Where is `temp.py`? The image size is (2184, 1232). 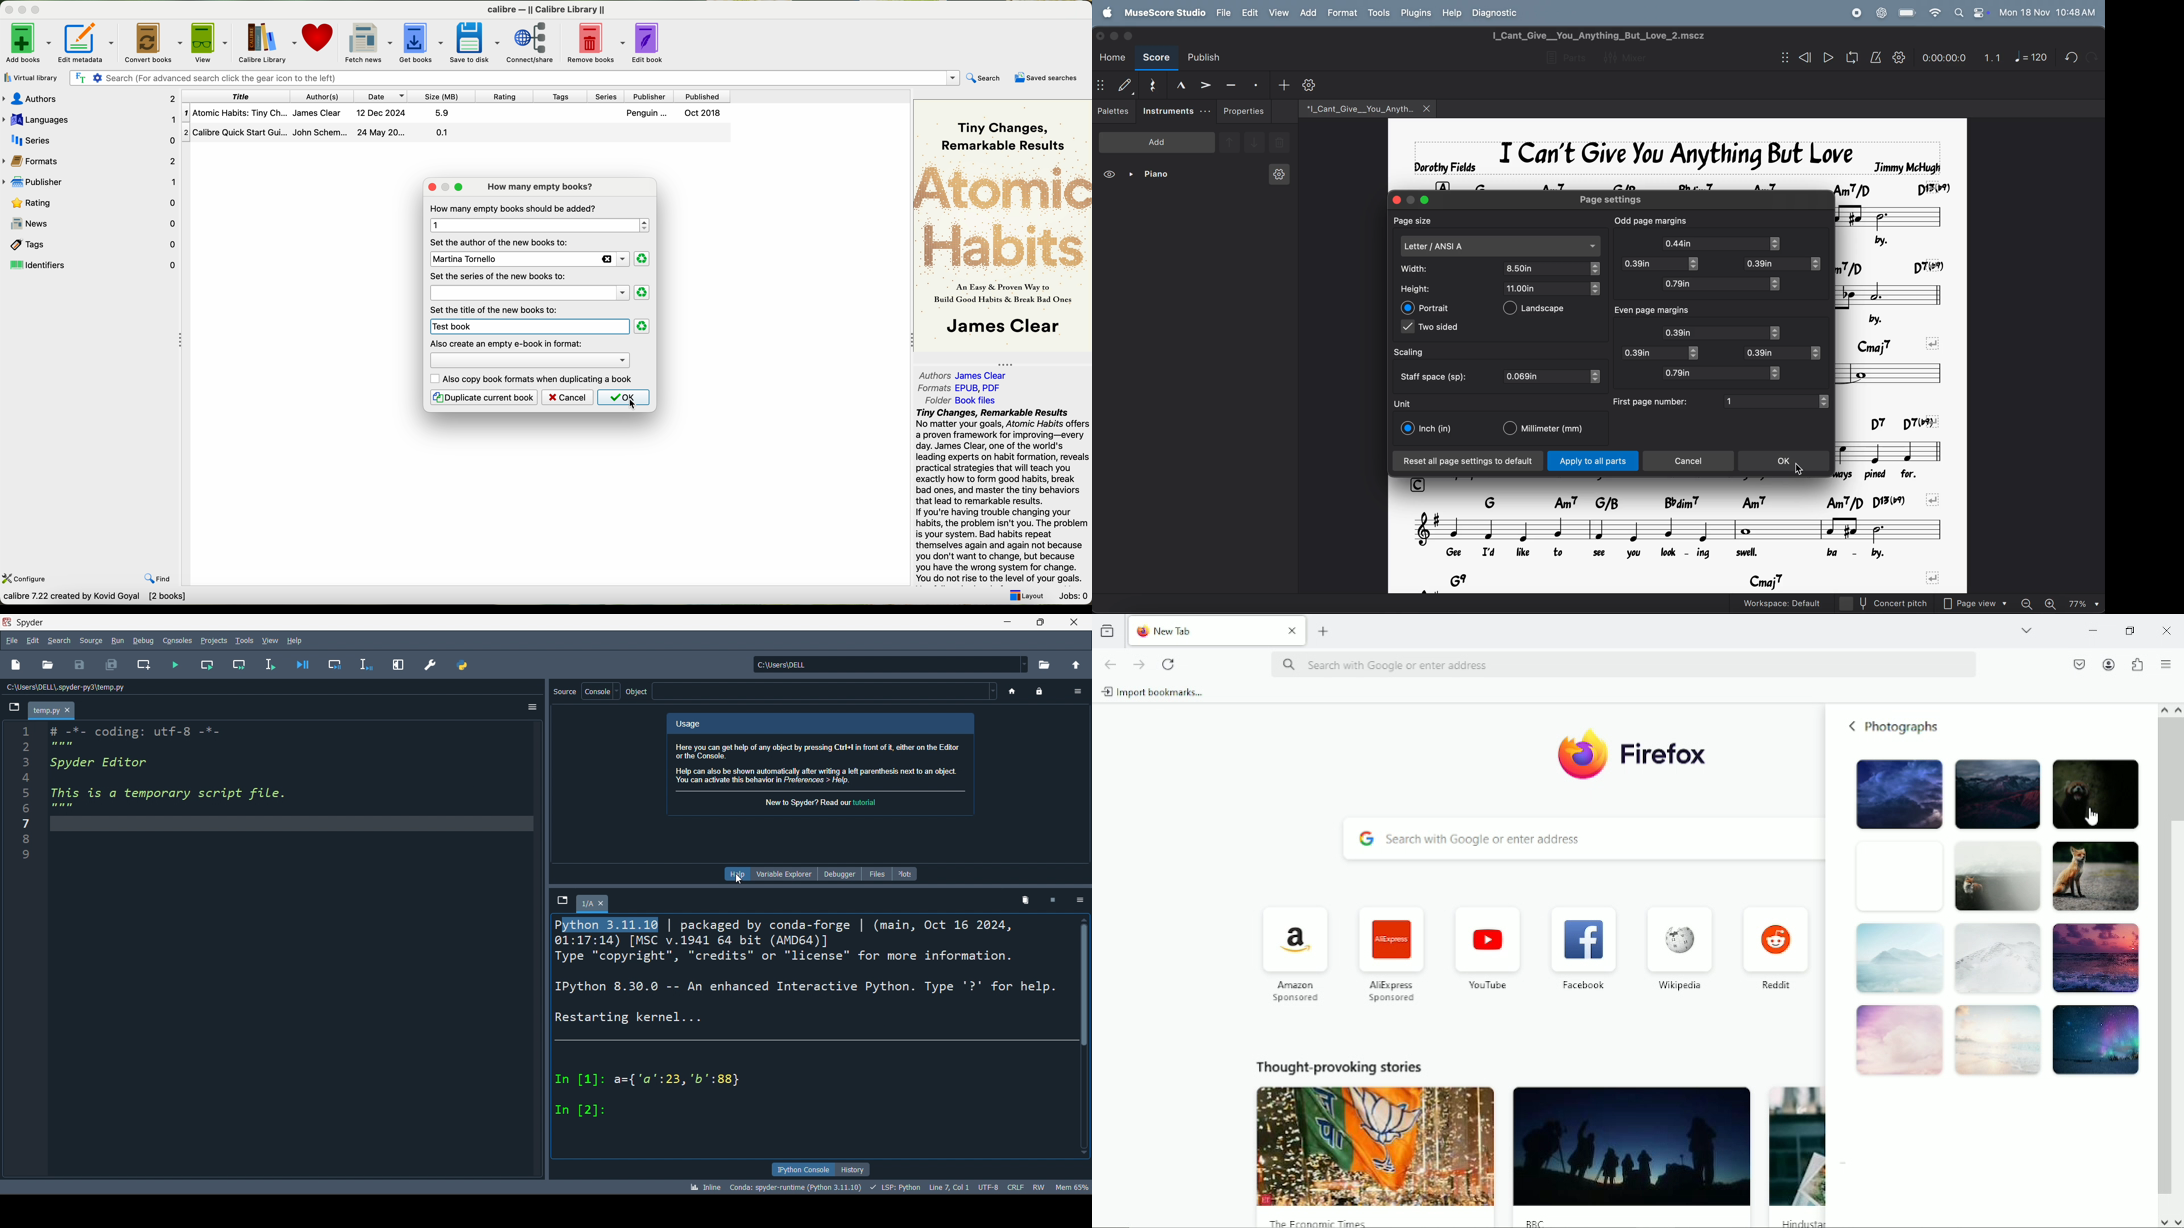 temp.py is located at coordinates (53, 710).